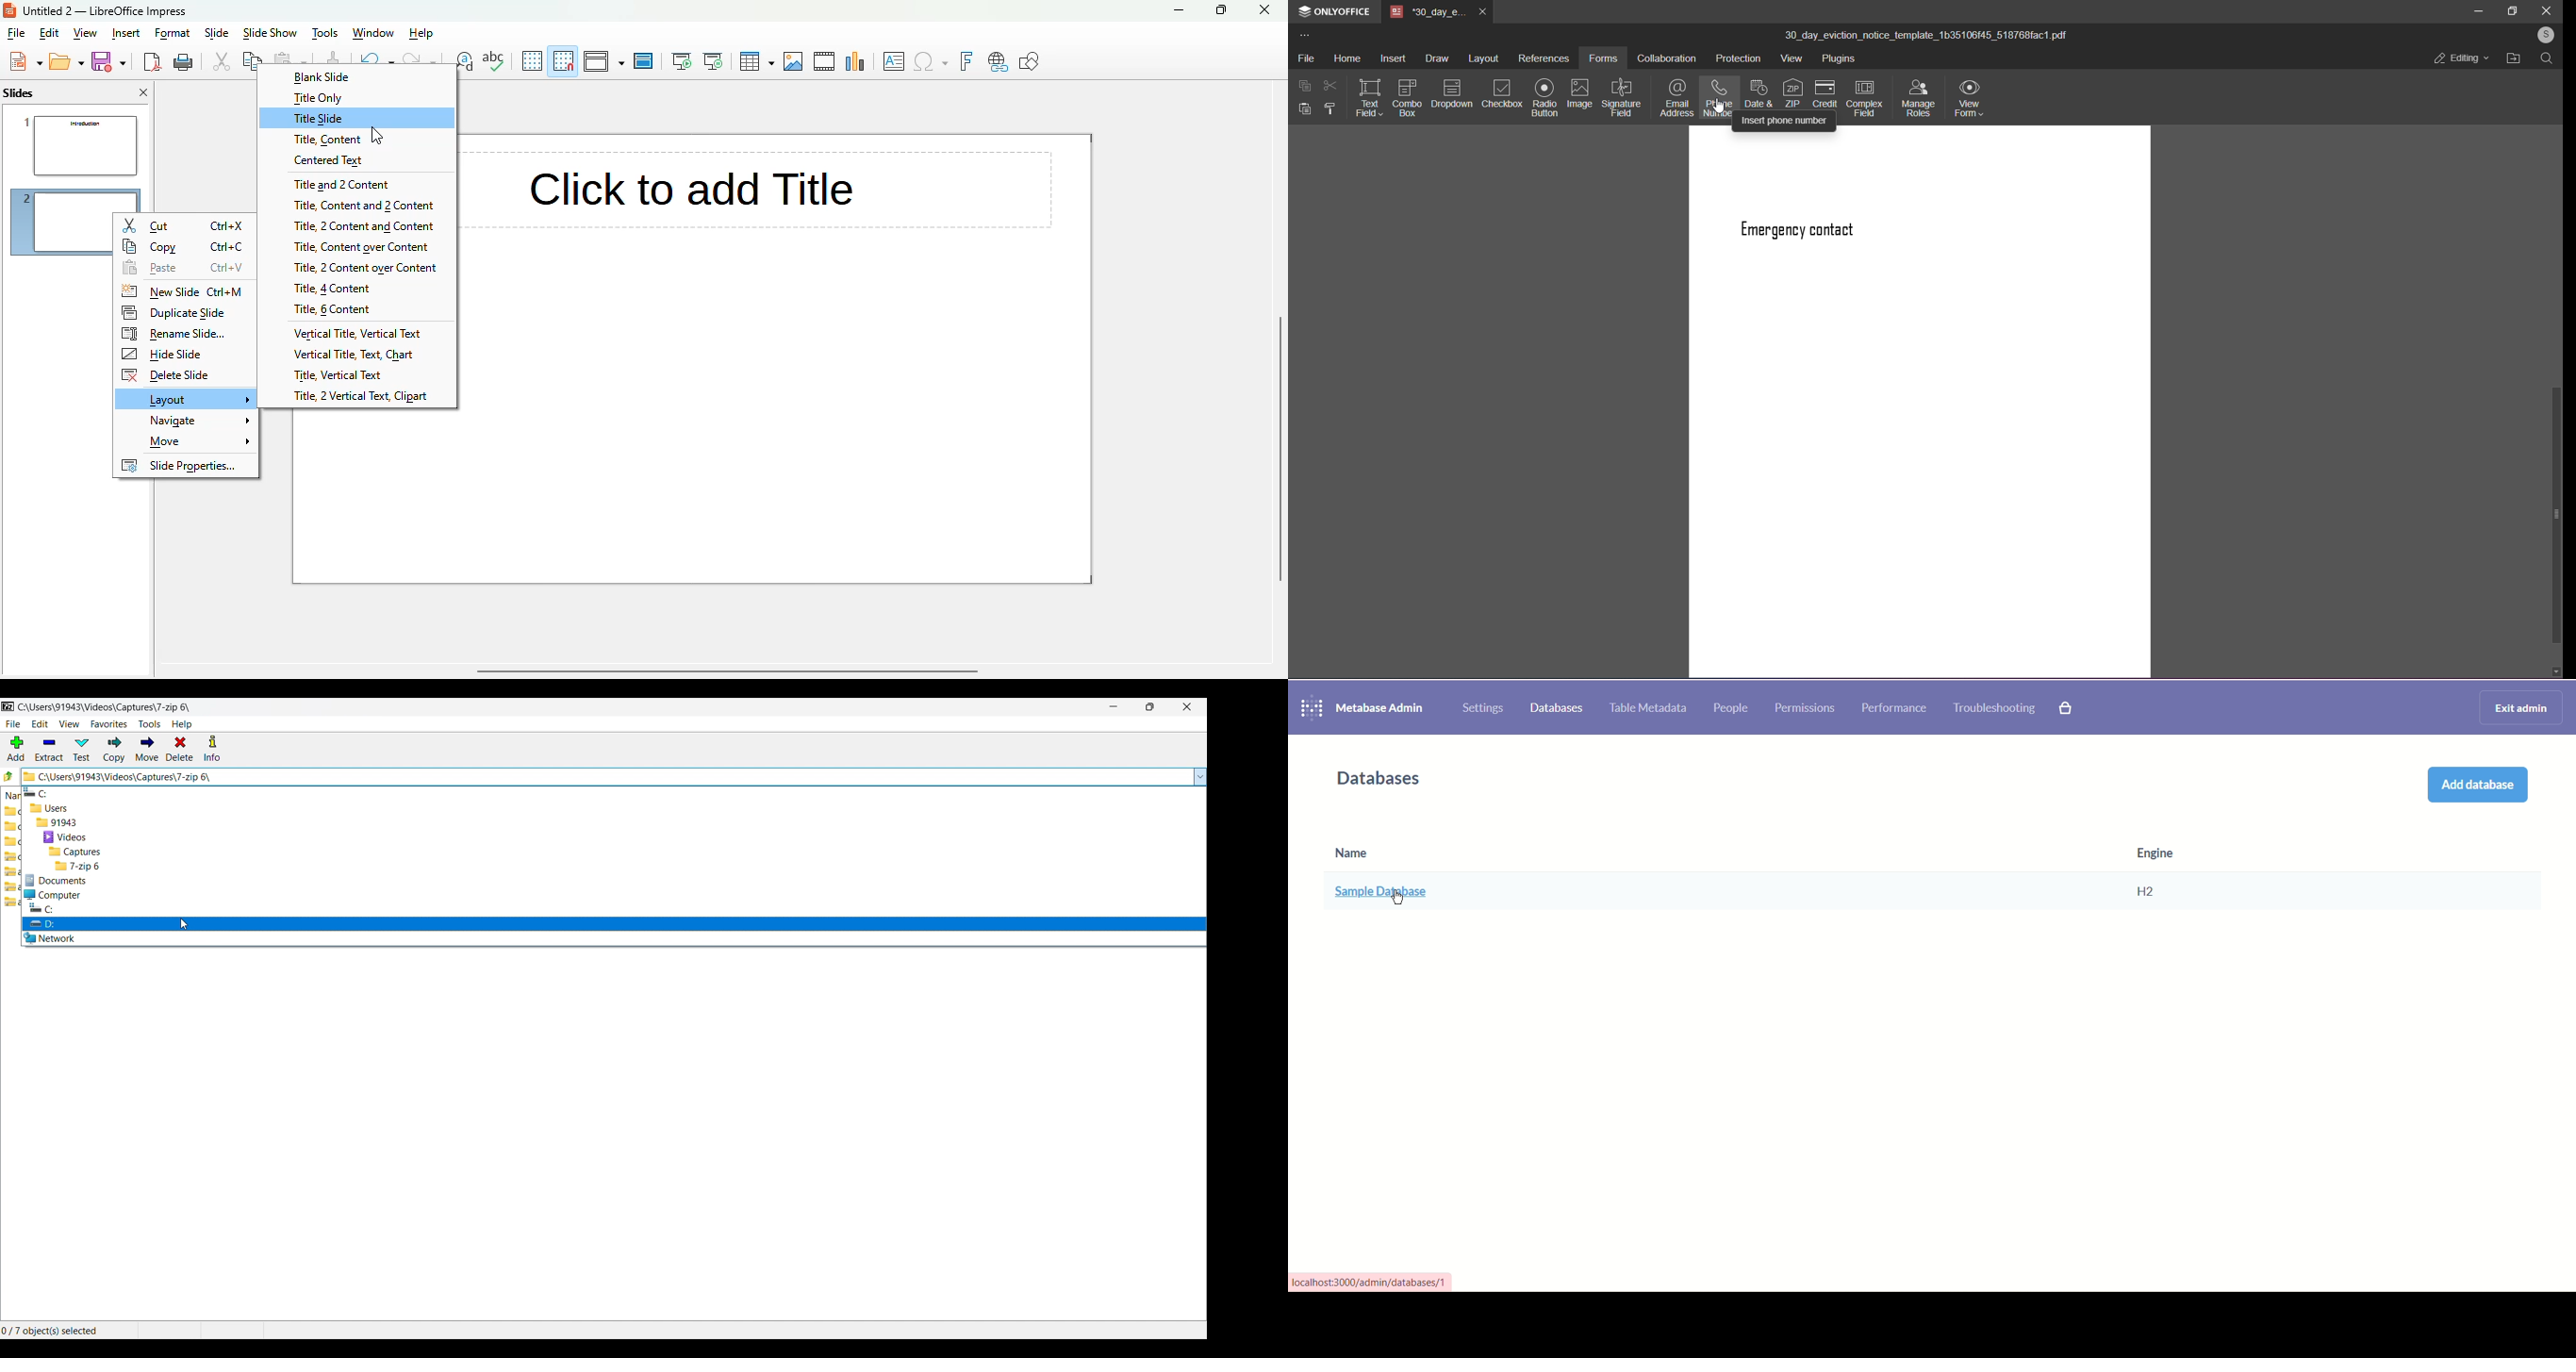  I want to click on cut, so click(187, 225).